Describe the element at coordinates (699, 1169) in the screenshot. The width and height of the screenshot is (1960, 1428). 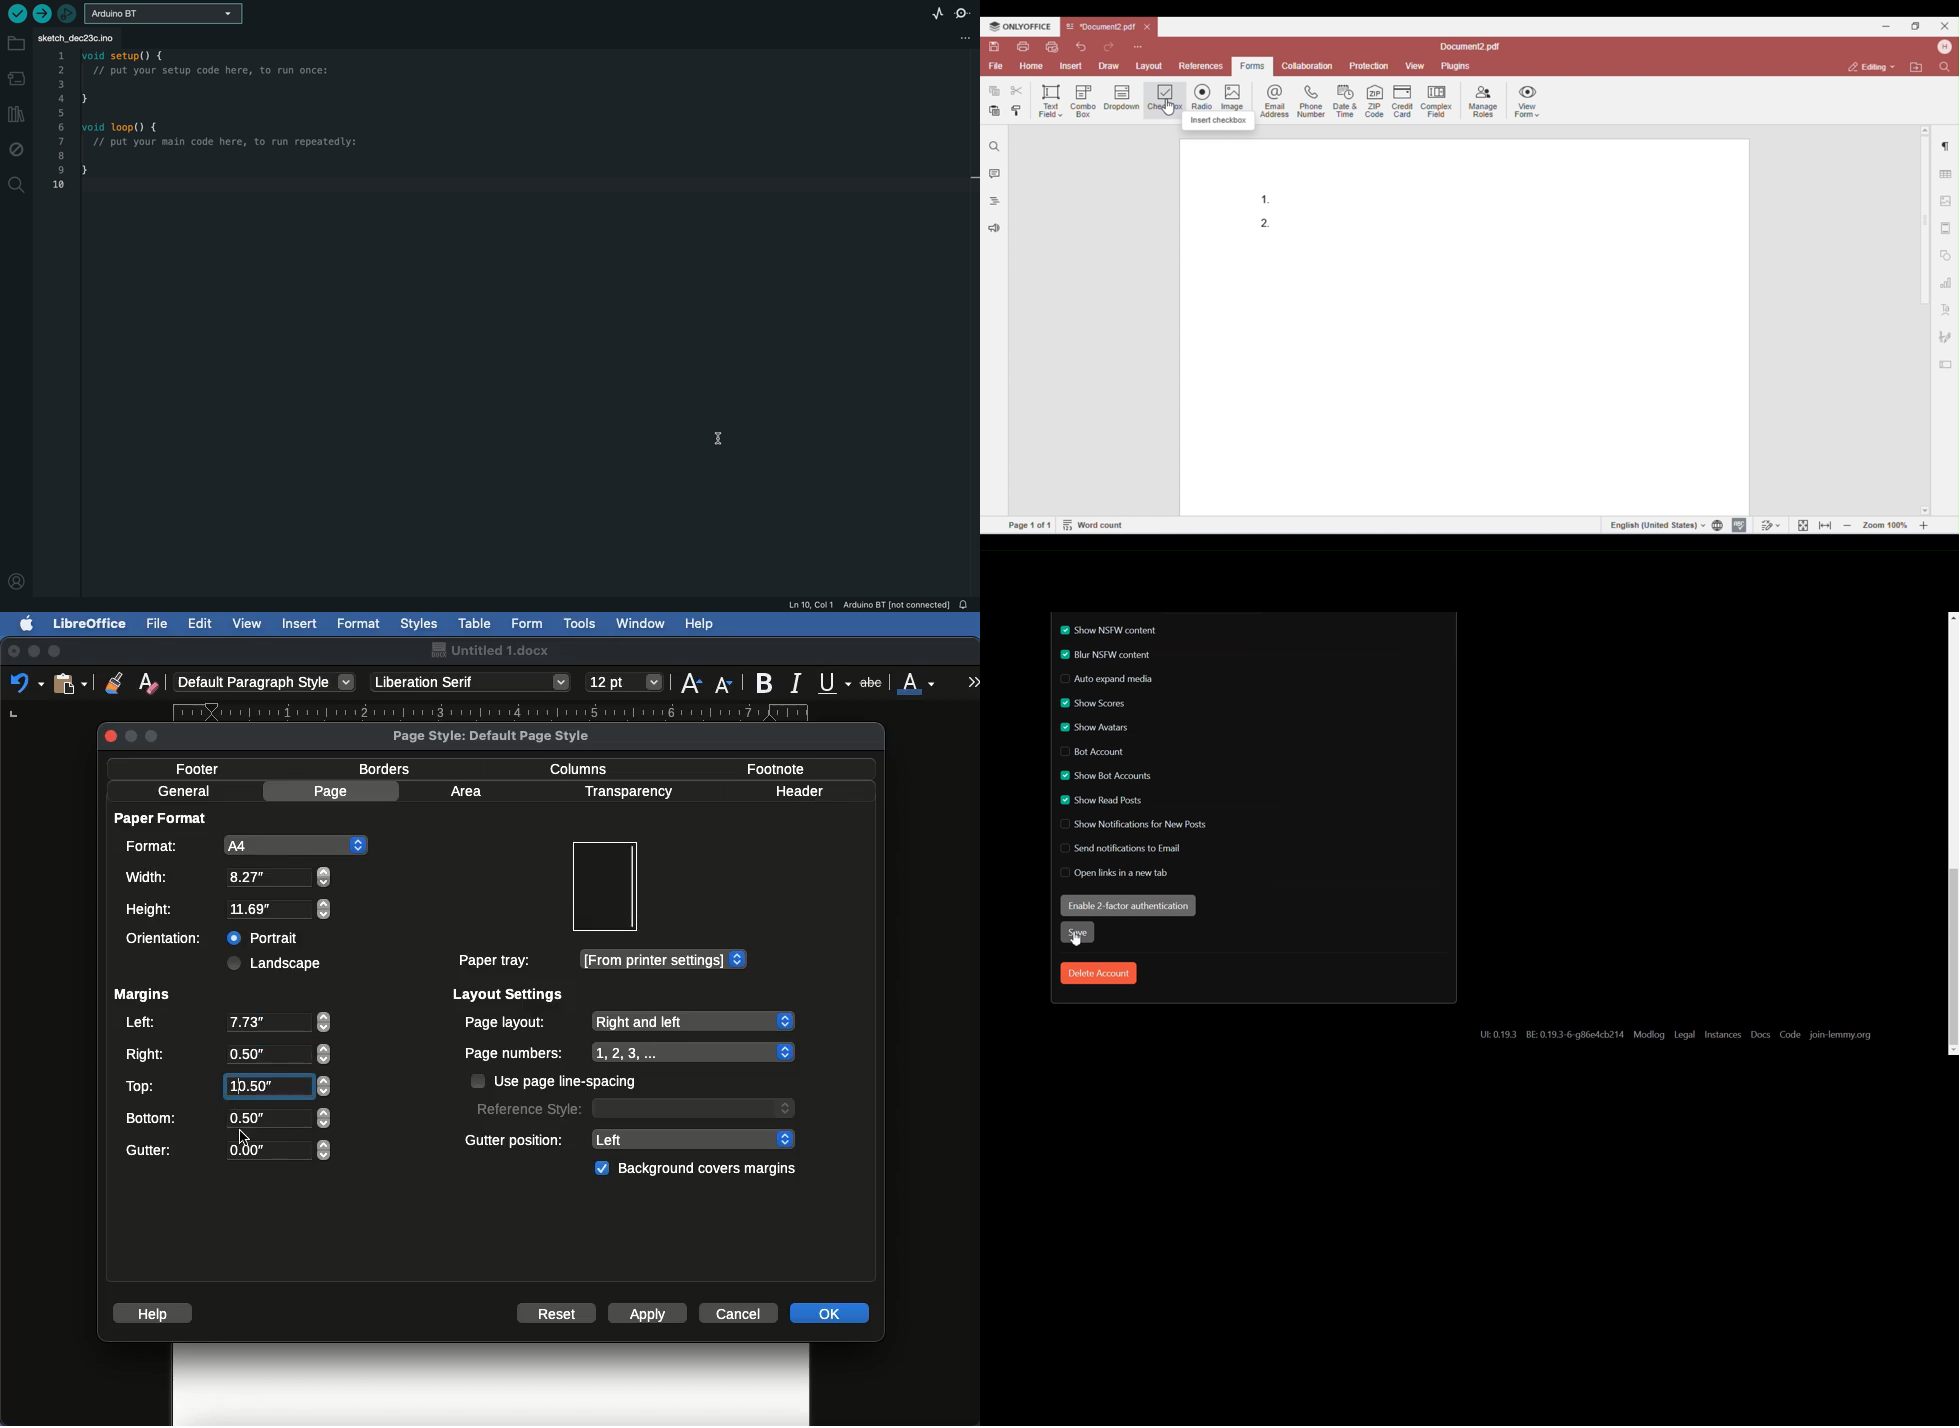
I see `Background covers margins` at that location.